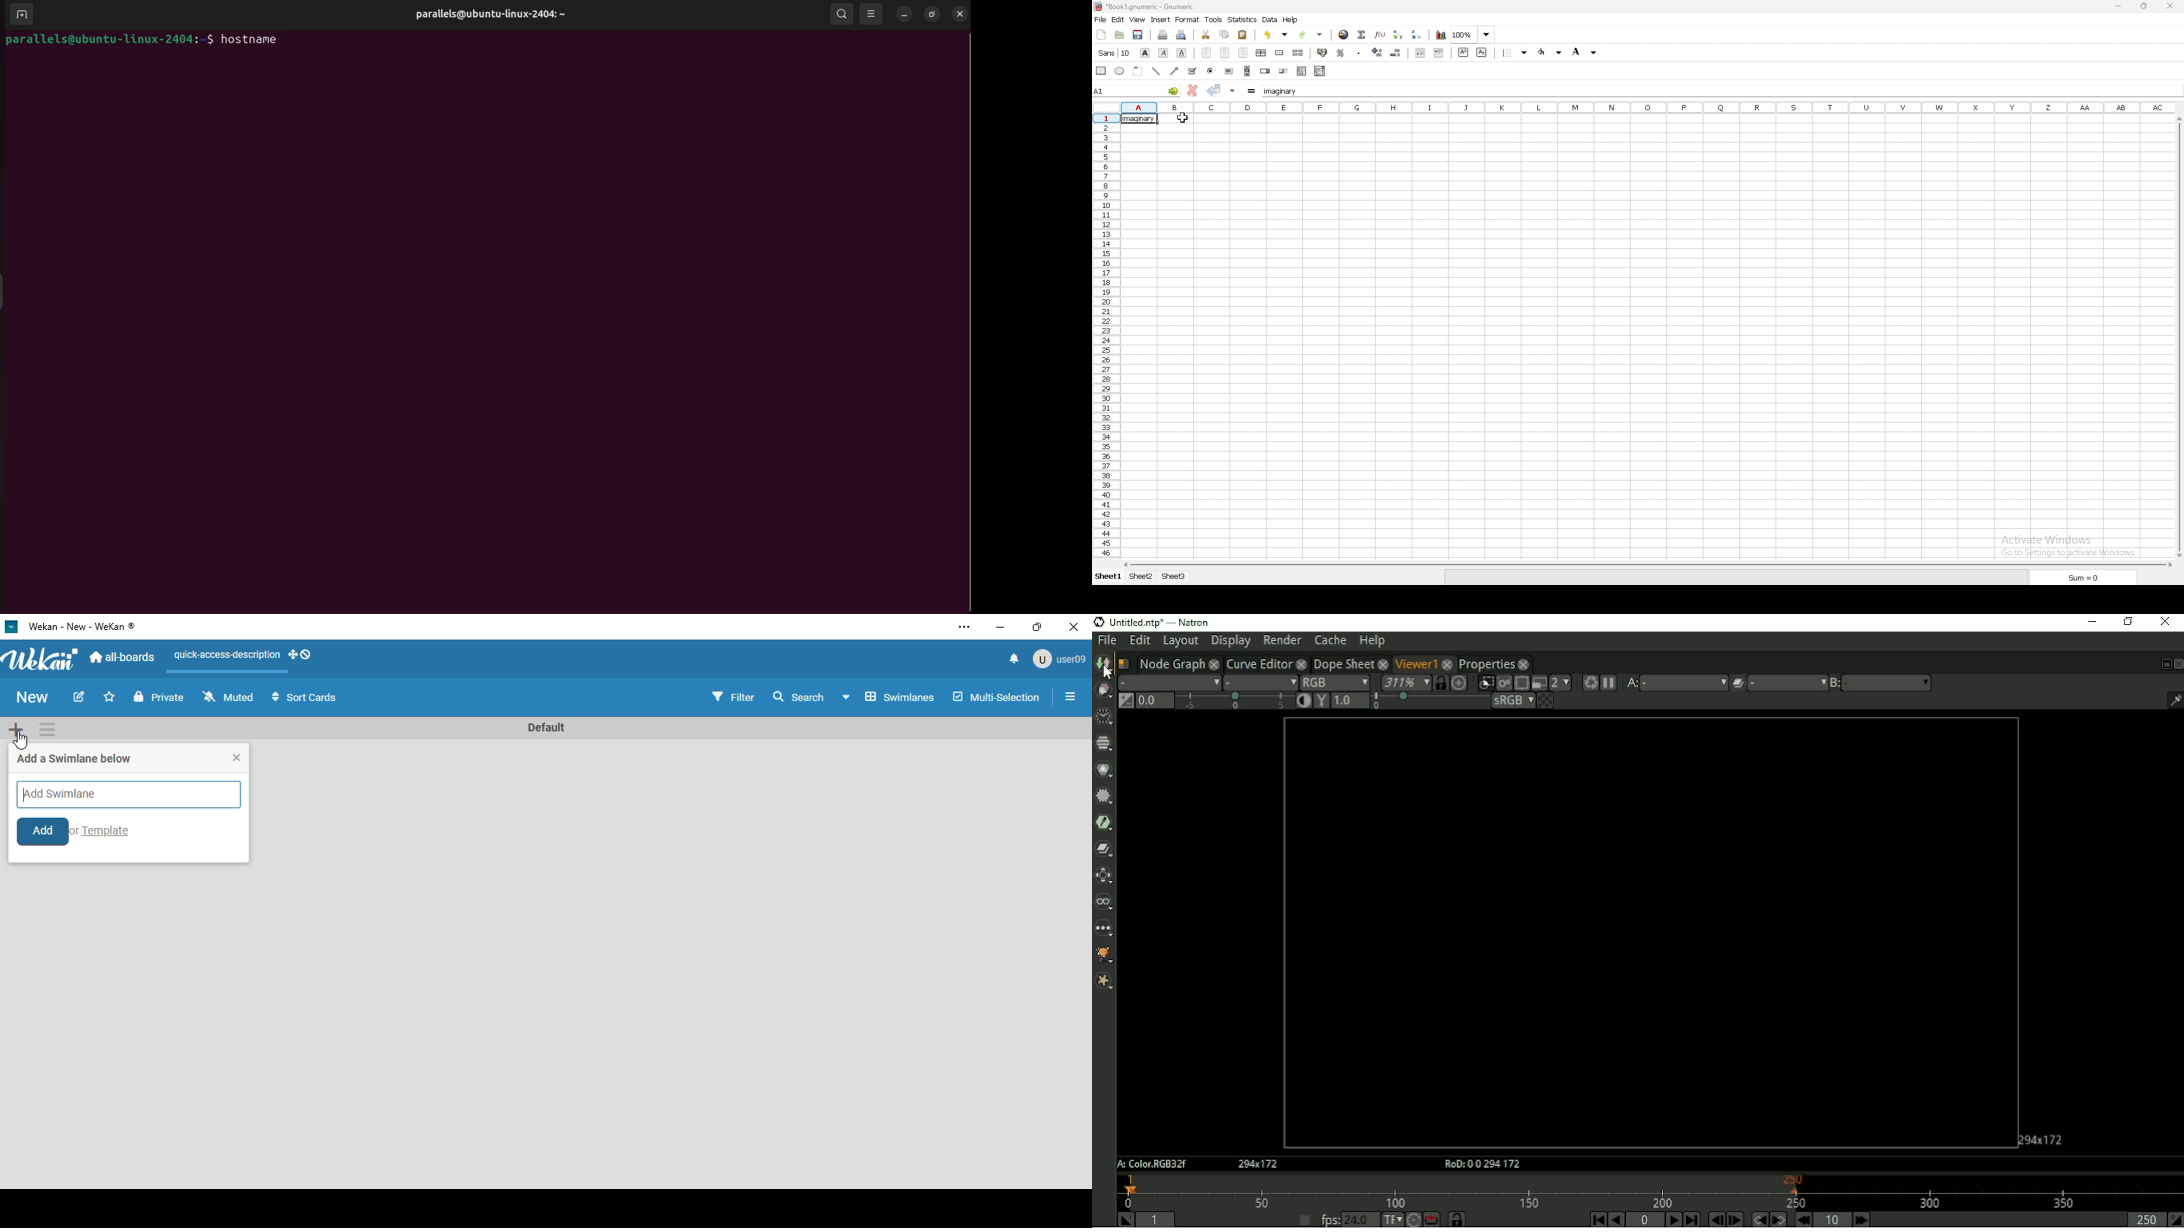 This screenshot has height=1232, width=2184. What do you see at coordinates (1101, 34) in the screenshot?
I see `new` at bounding box center [1101, 34].